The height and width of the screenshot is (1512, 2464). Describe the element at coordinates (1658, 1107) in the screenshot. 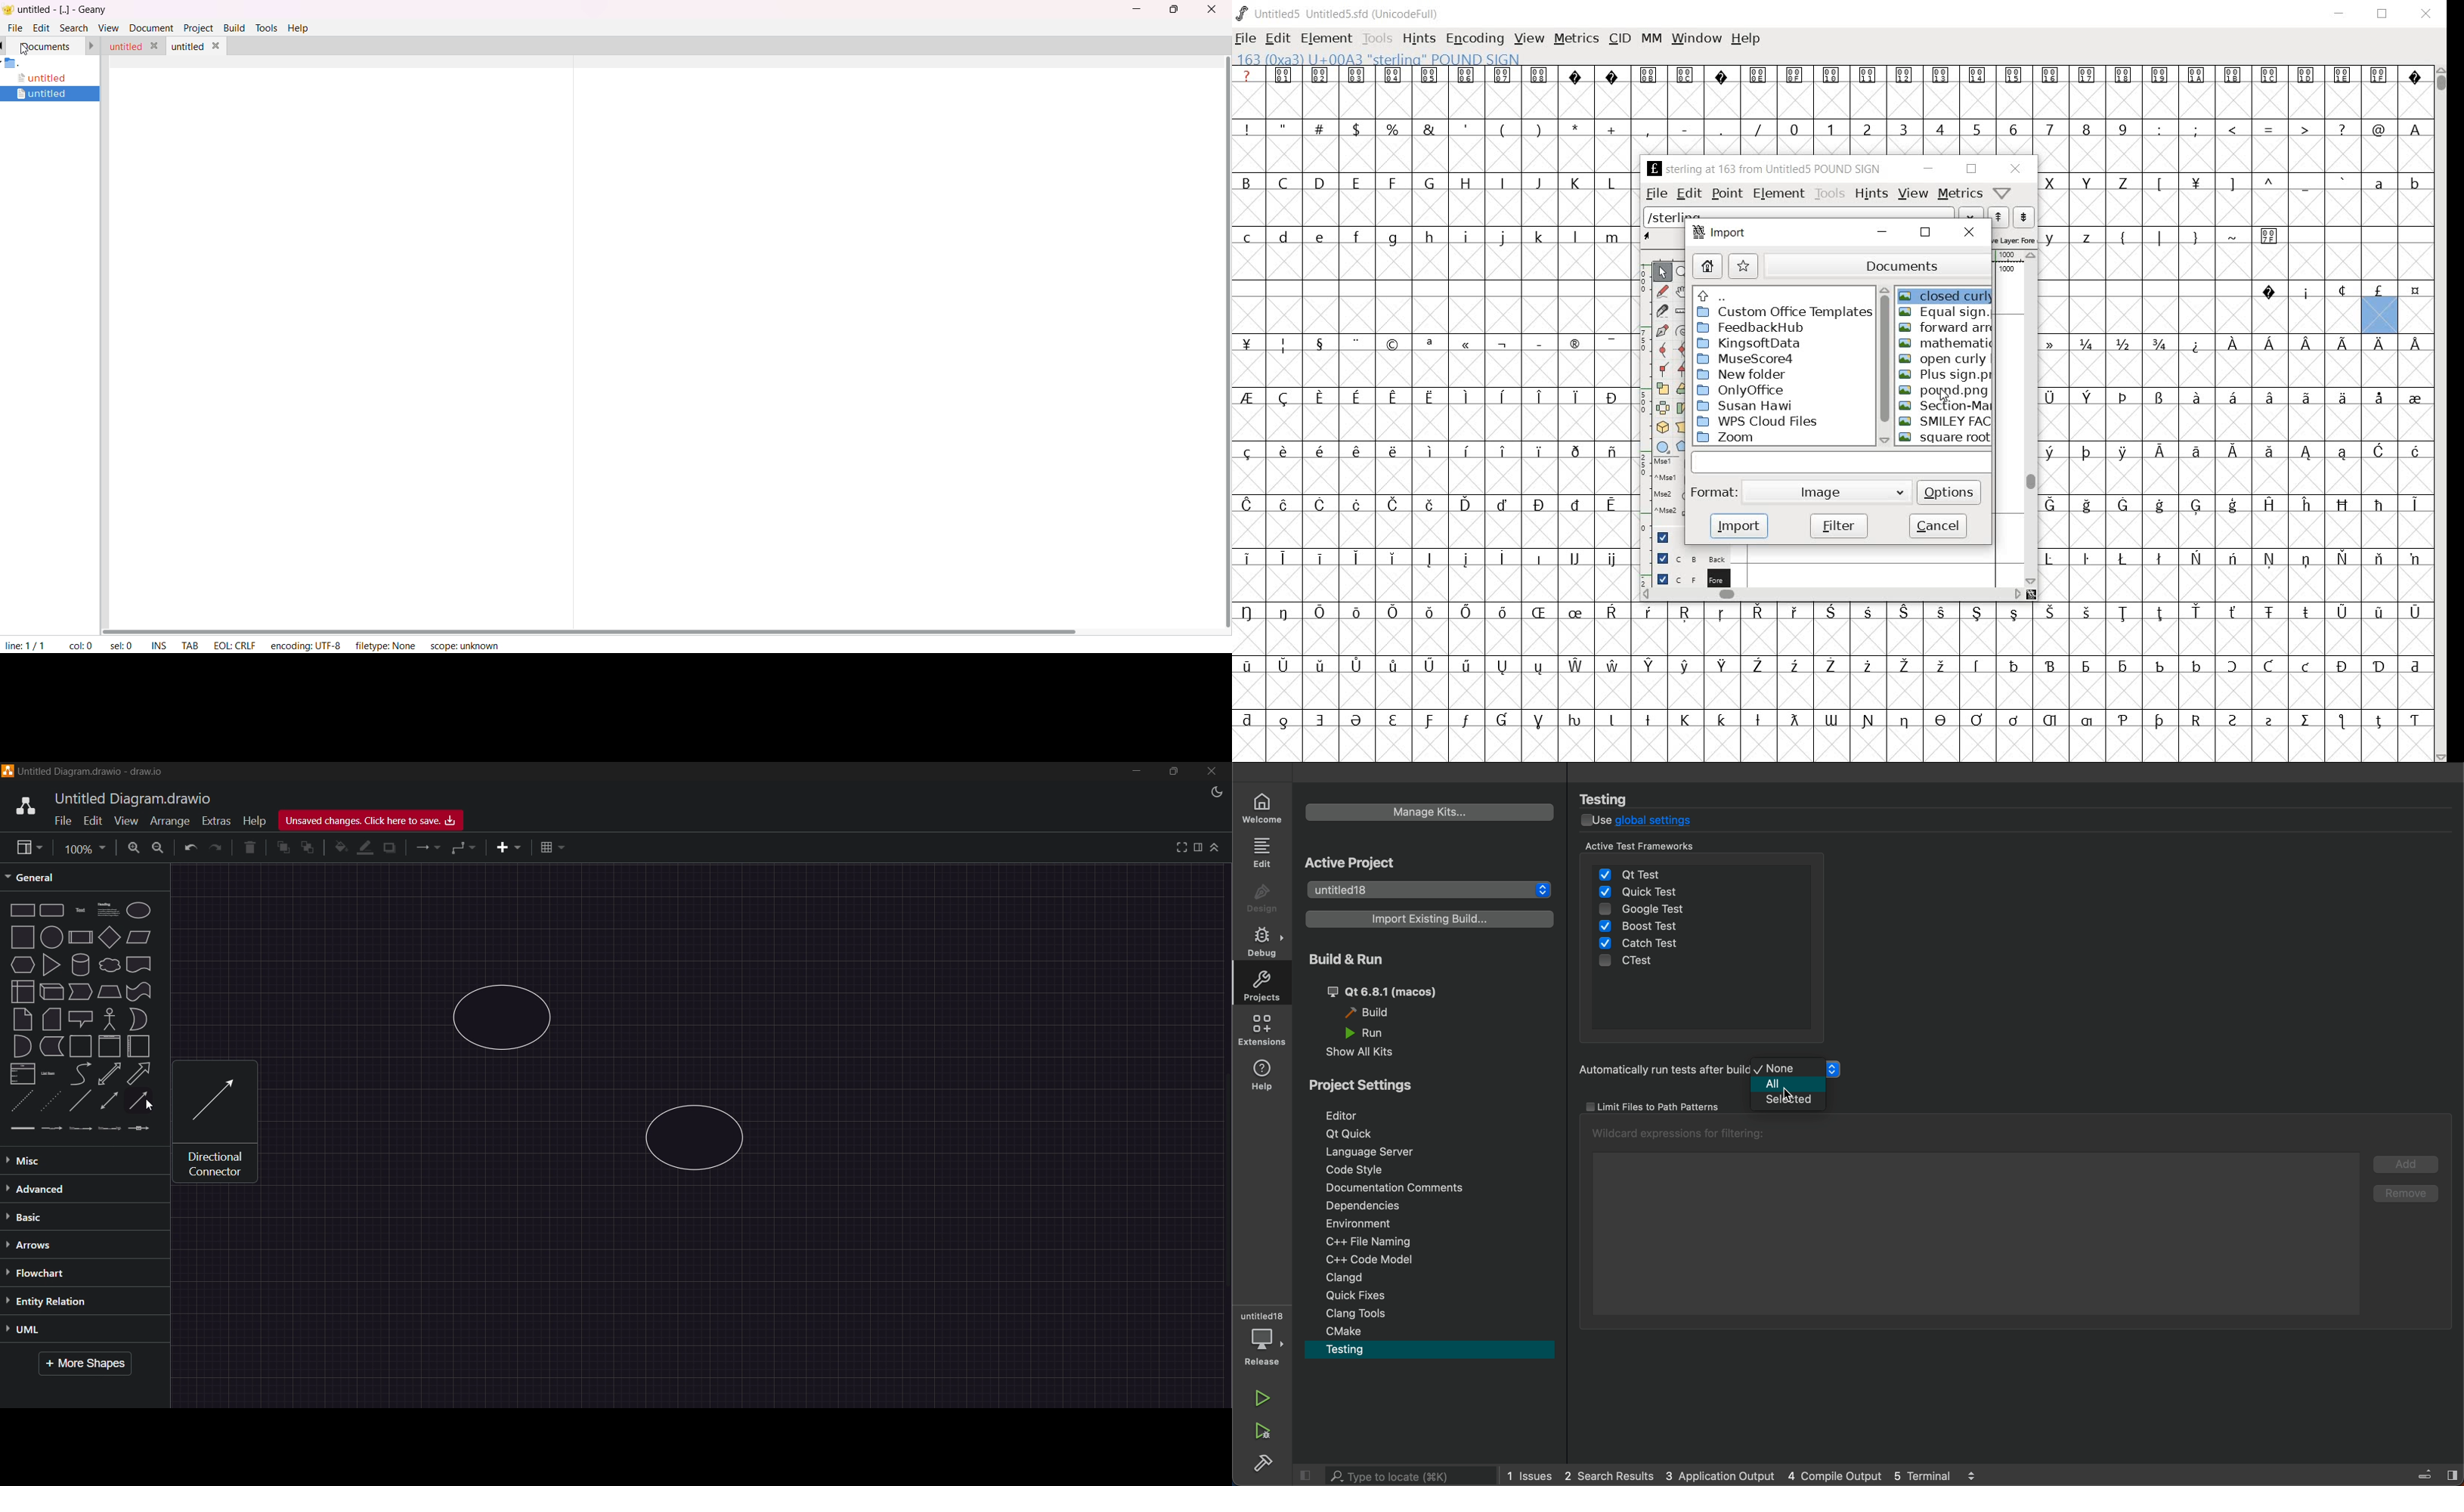

I see `path patterns` at that location.